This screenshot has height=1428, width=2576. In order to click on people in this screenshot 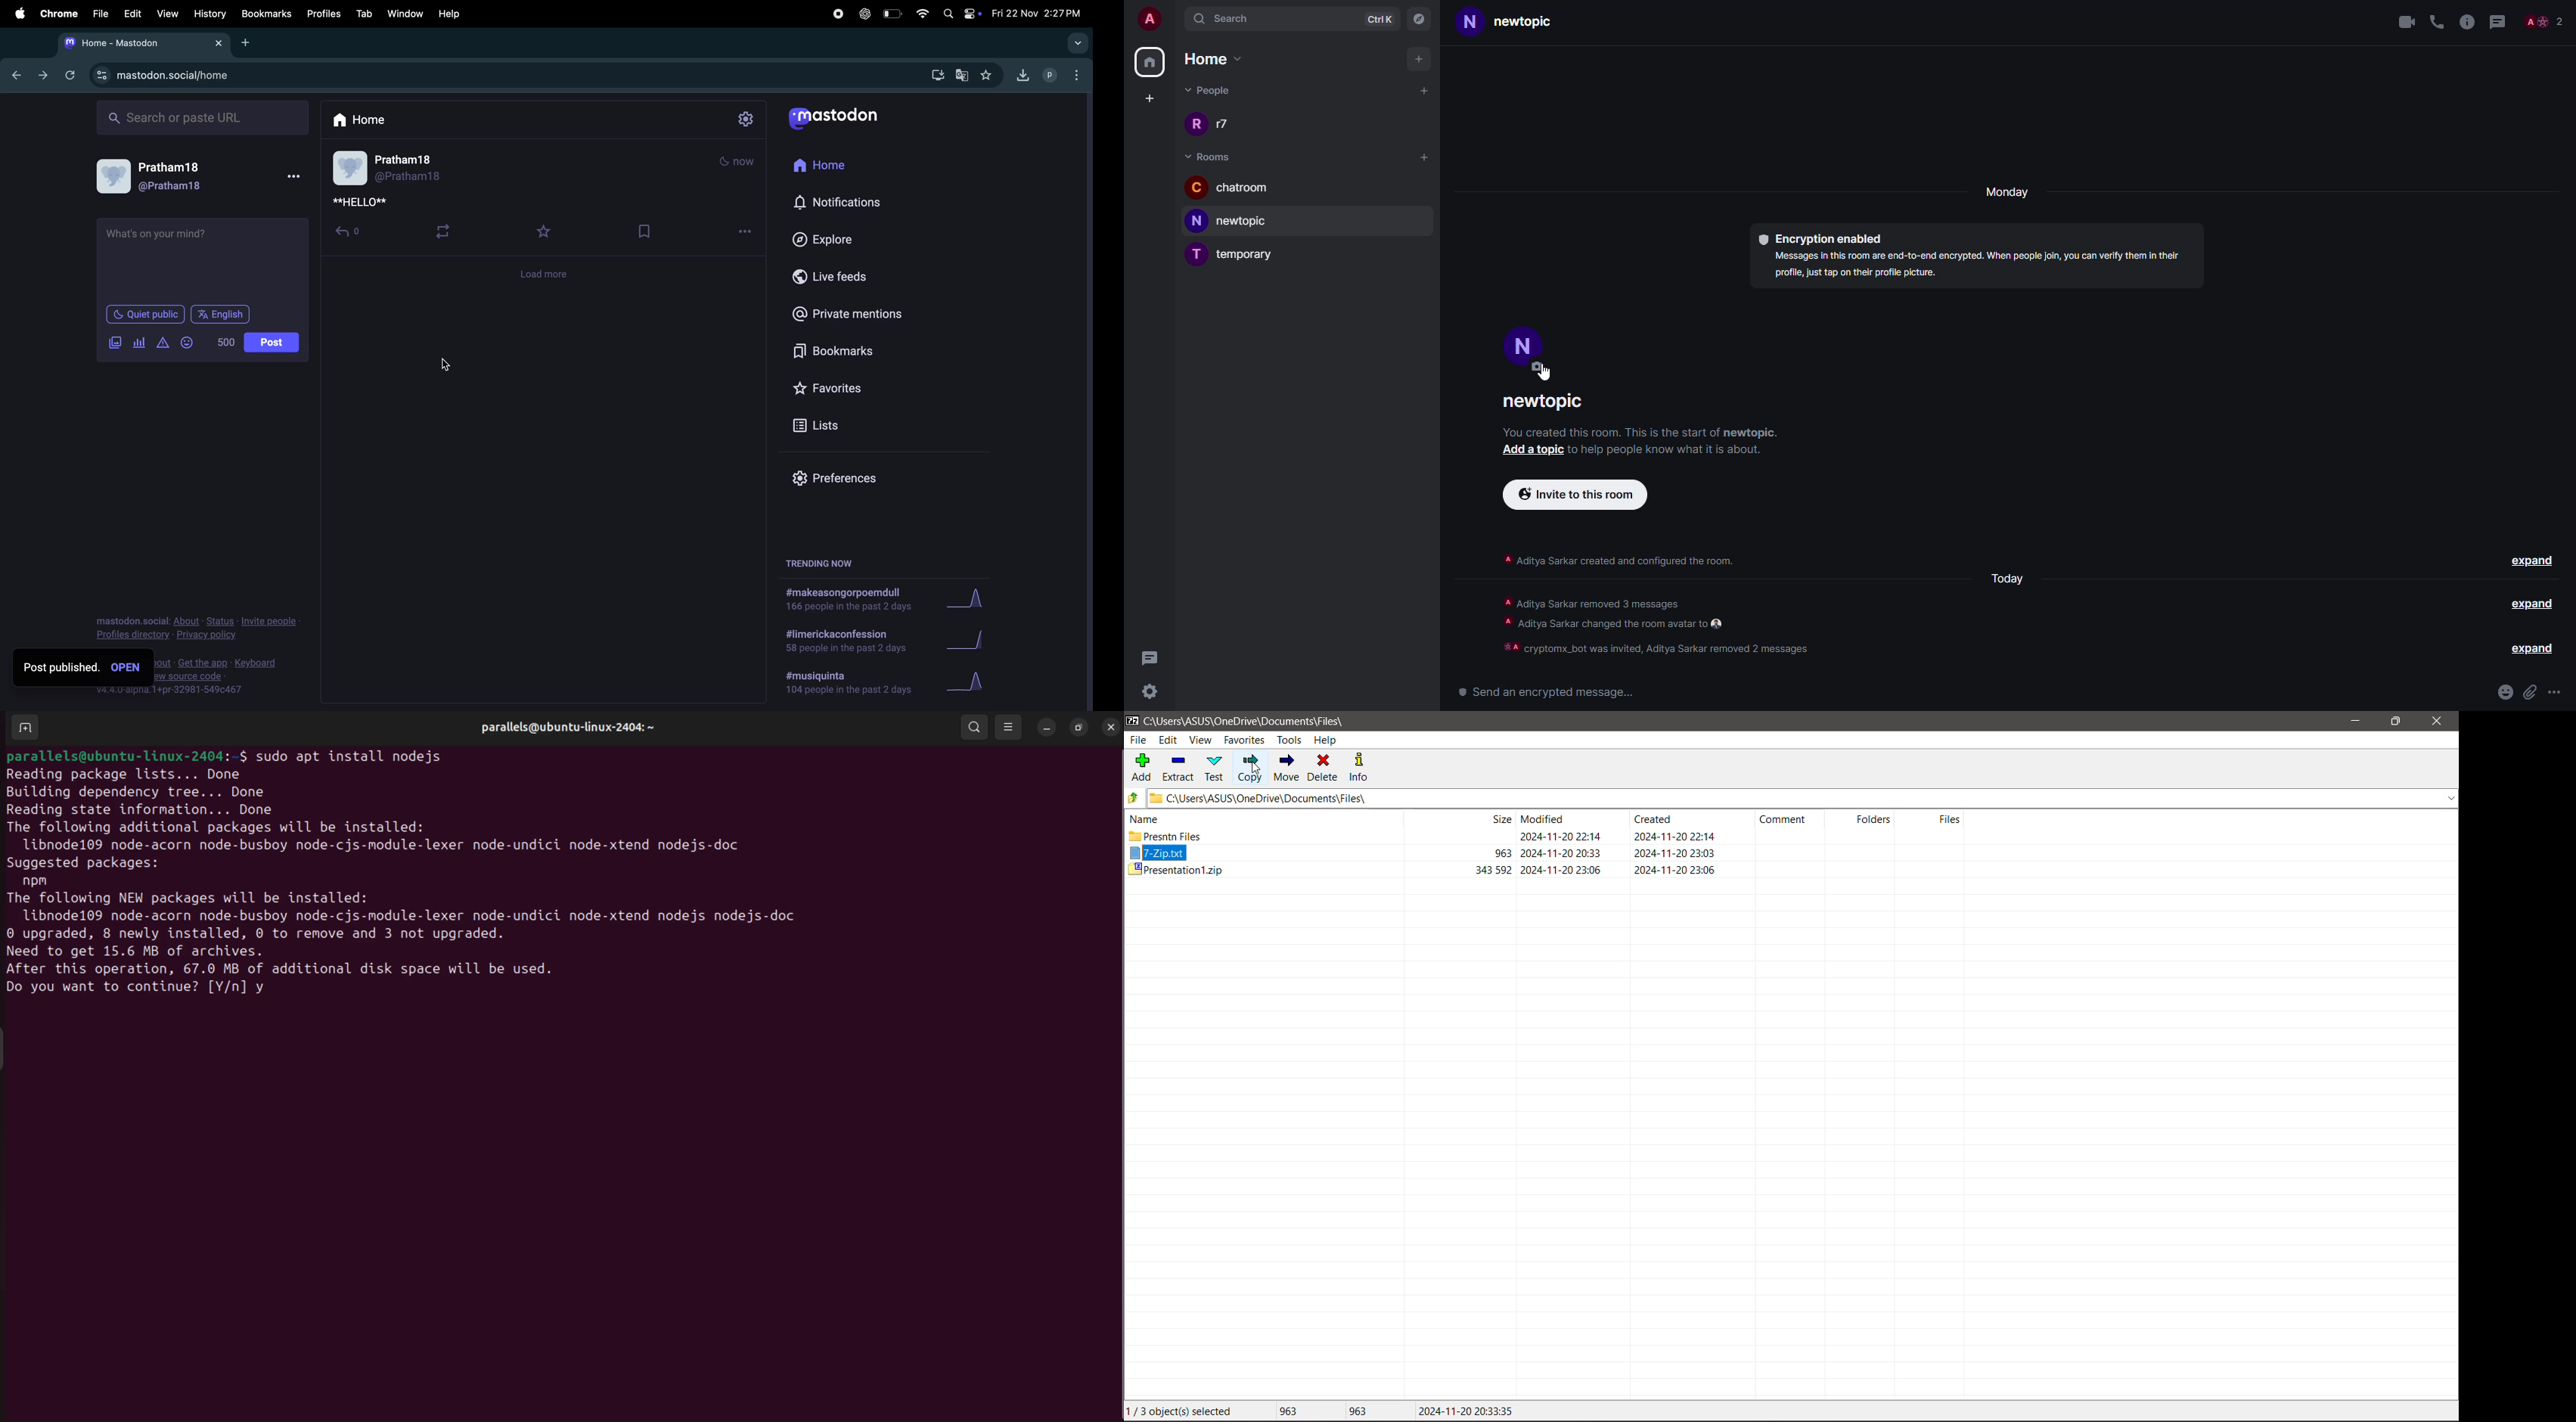, I will do `click(2544, 20)`.